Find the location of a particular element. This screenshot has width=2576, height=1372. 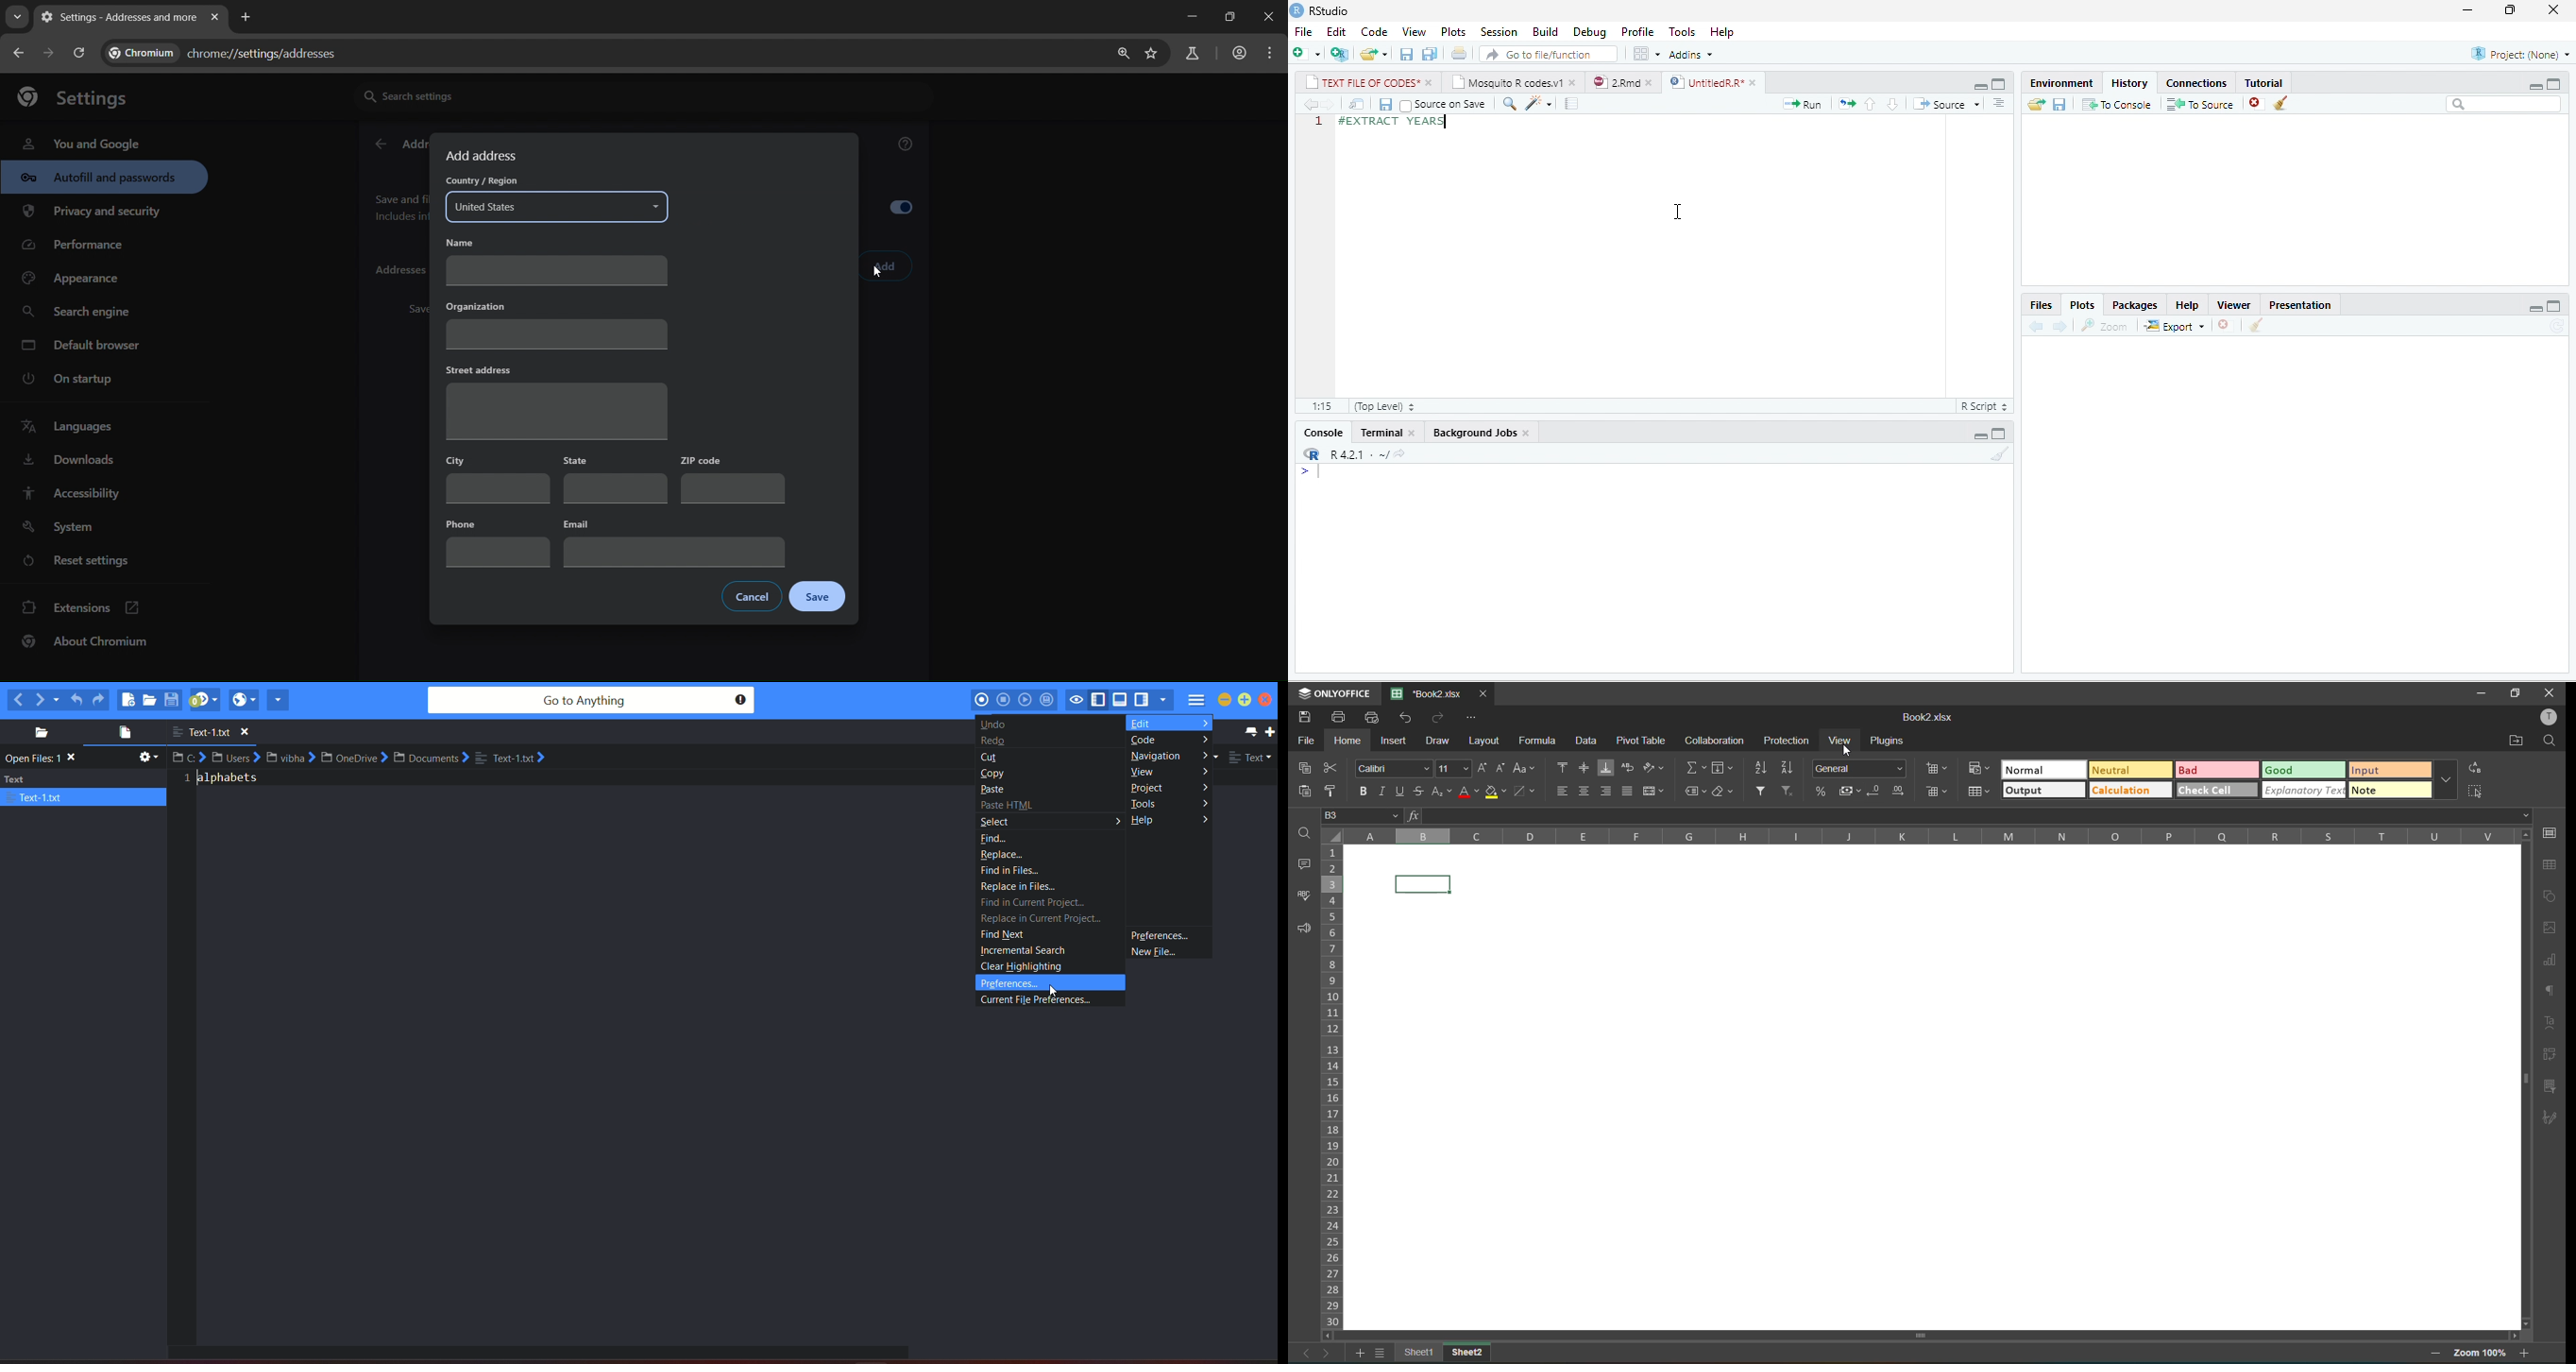

code tools is located at coordinates (1538, 103).